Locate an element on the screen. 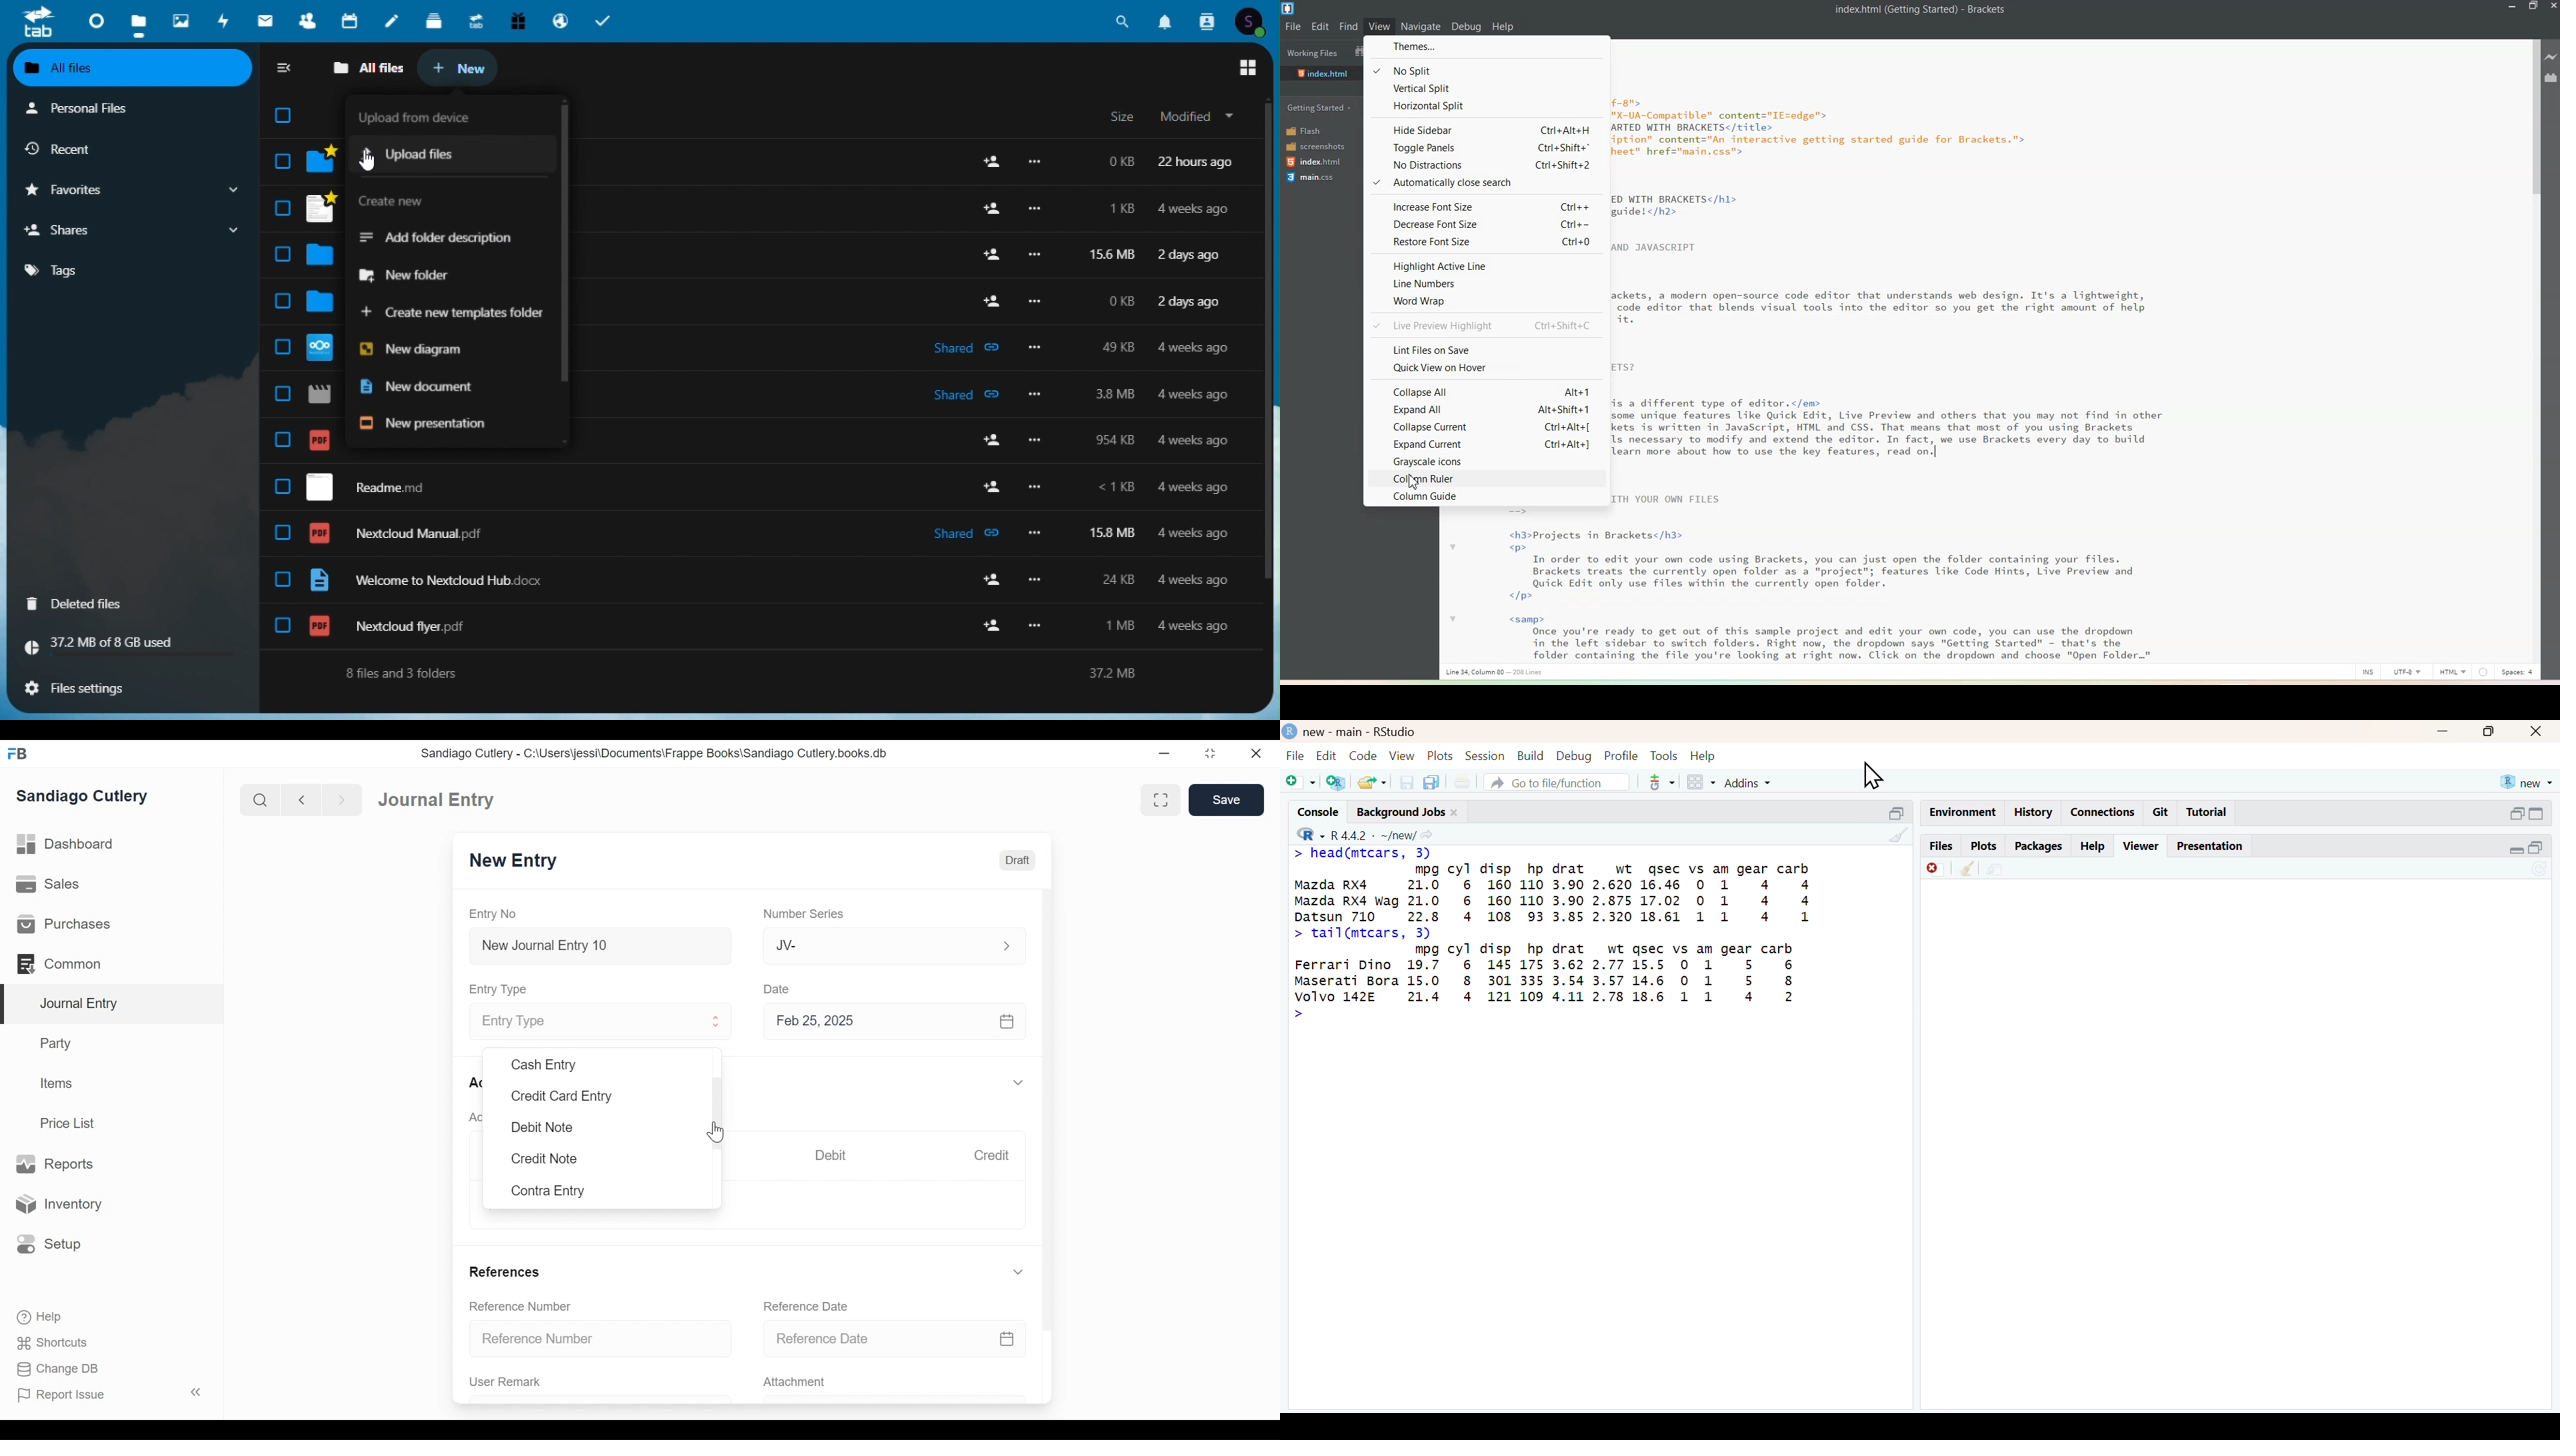 This screenshot has width=2576, height=1456. Minimize is located at coordinates (1887, 811).